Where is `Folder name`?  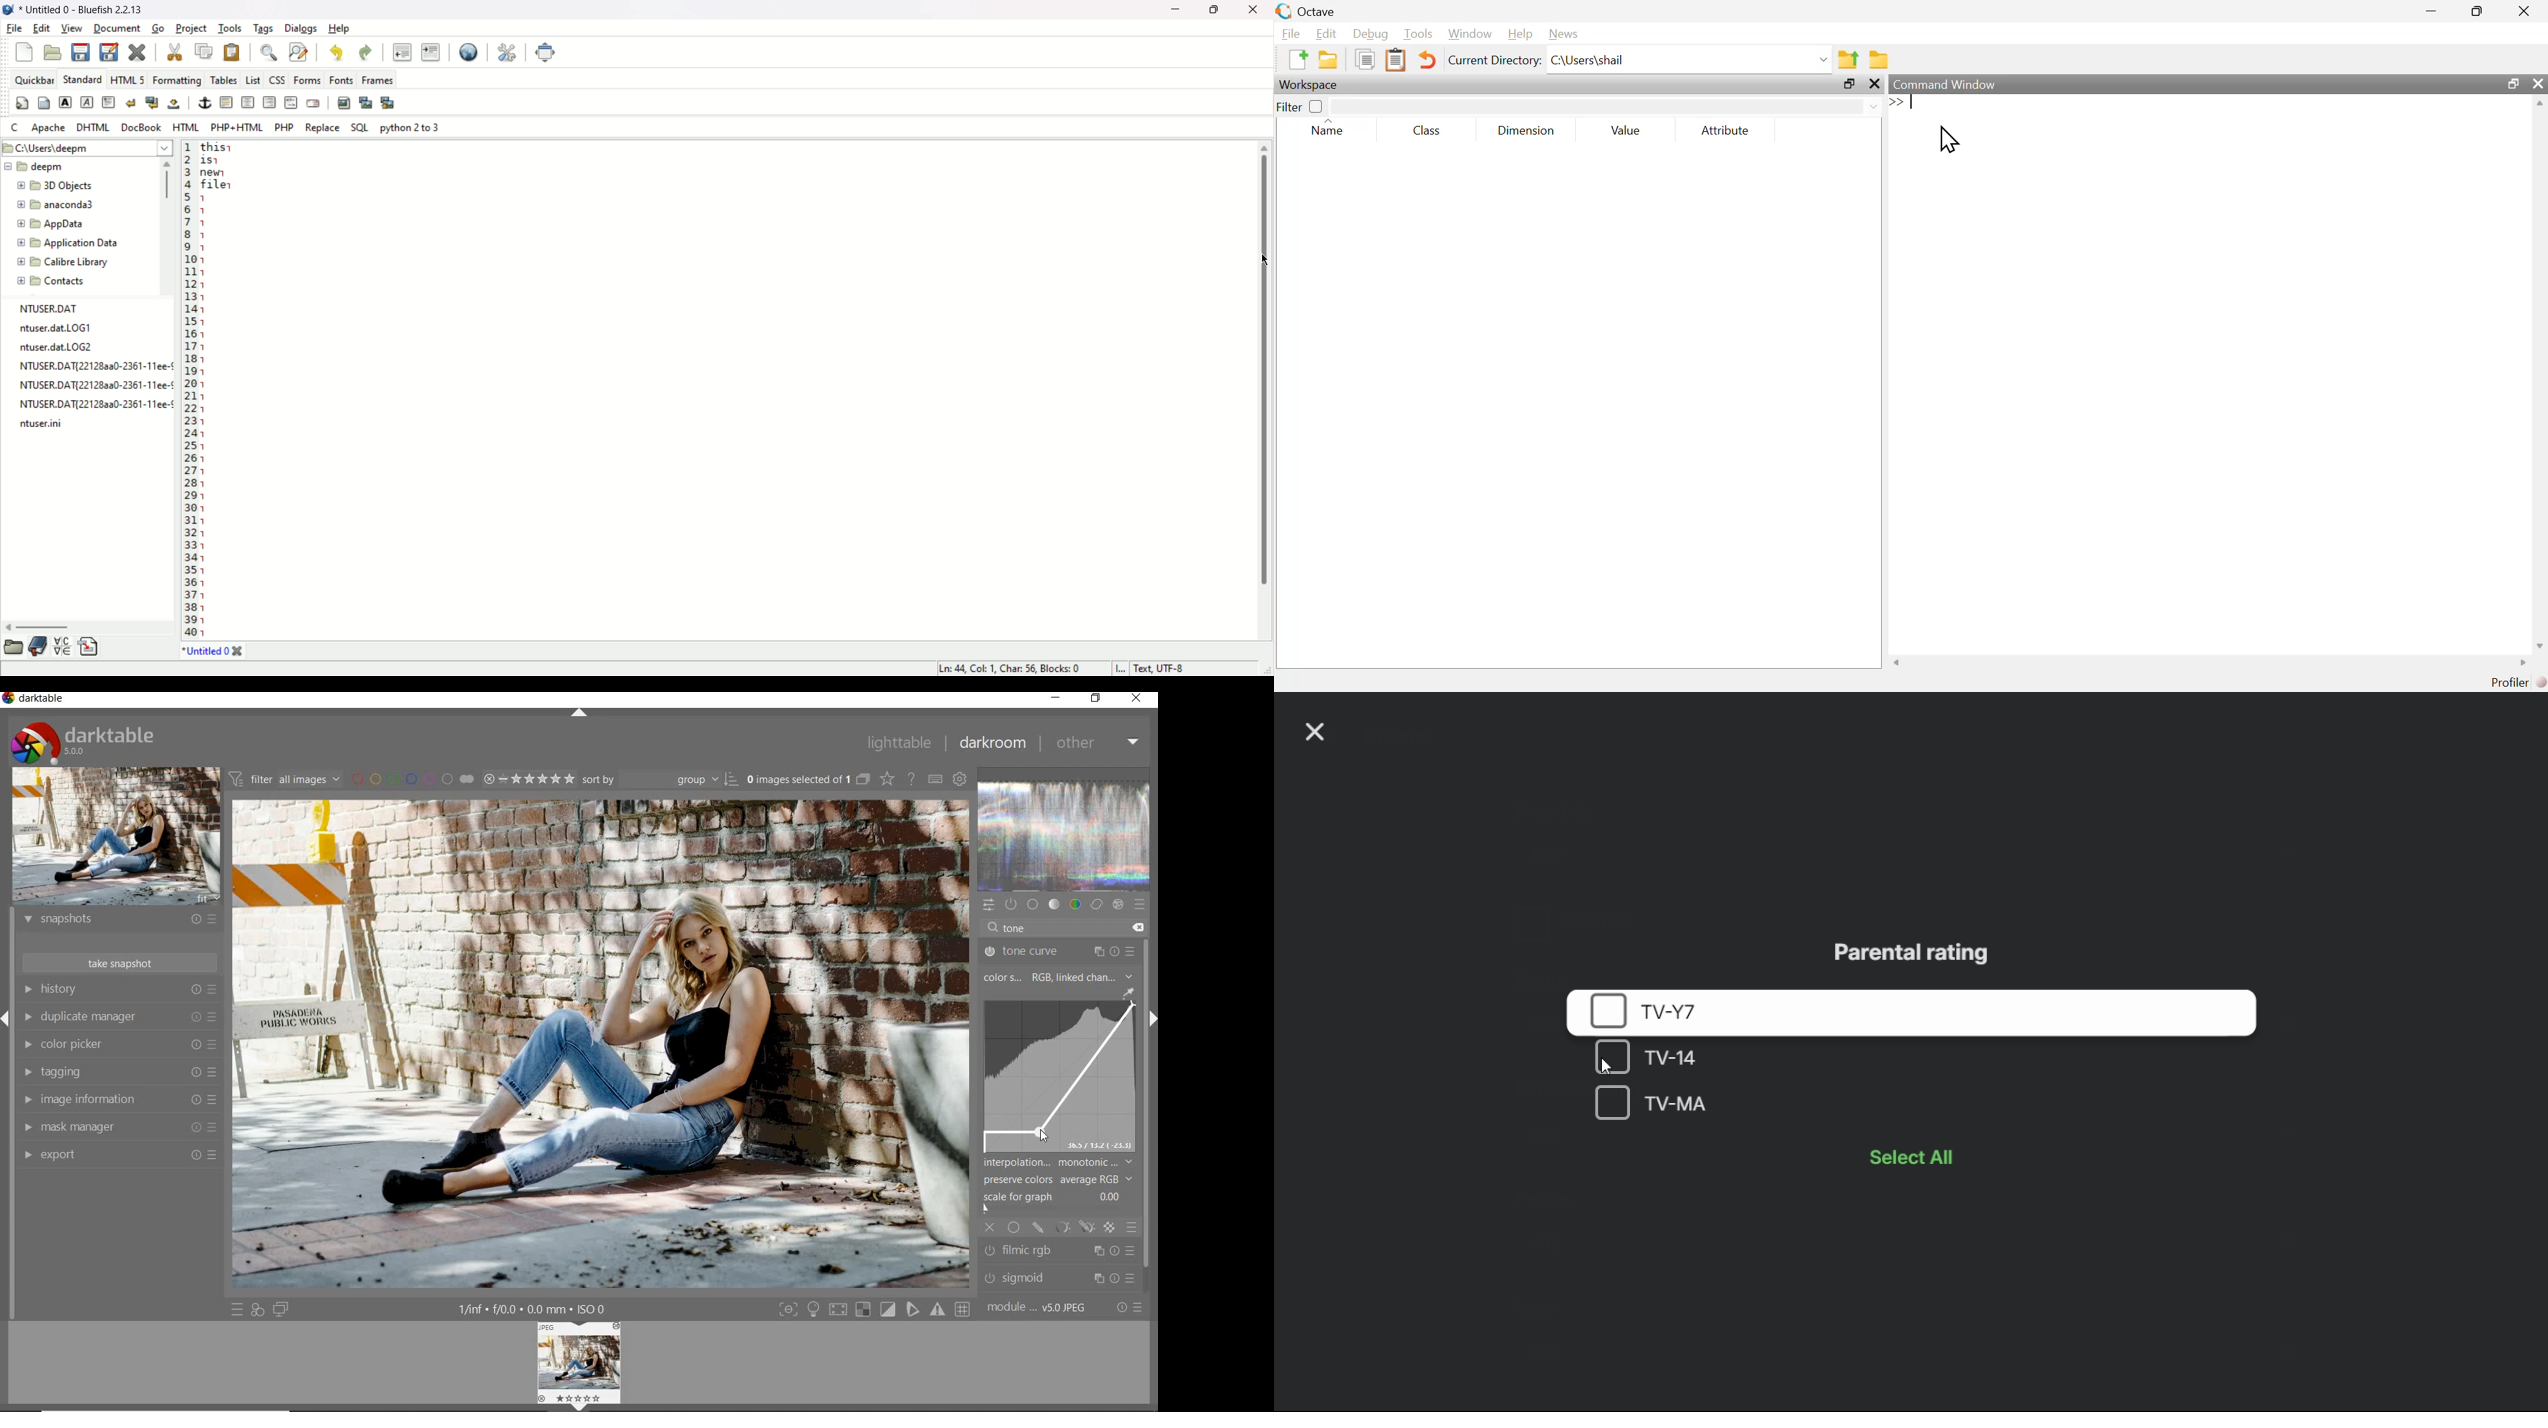
Folder name is located at coordinates (58, 206).